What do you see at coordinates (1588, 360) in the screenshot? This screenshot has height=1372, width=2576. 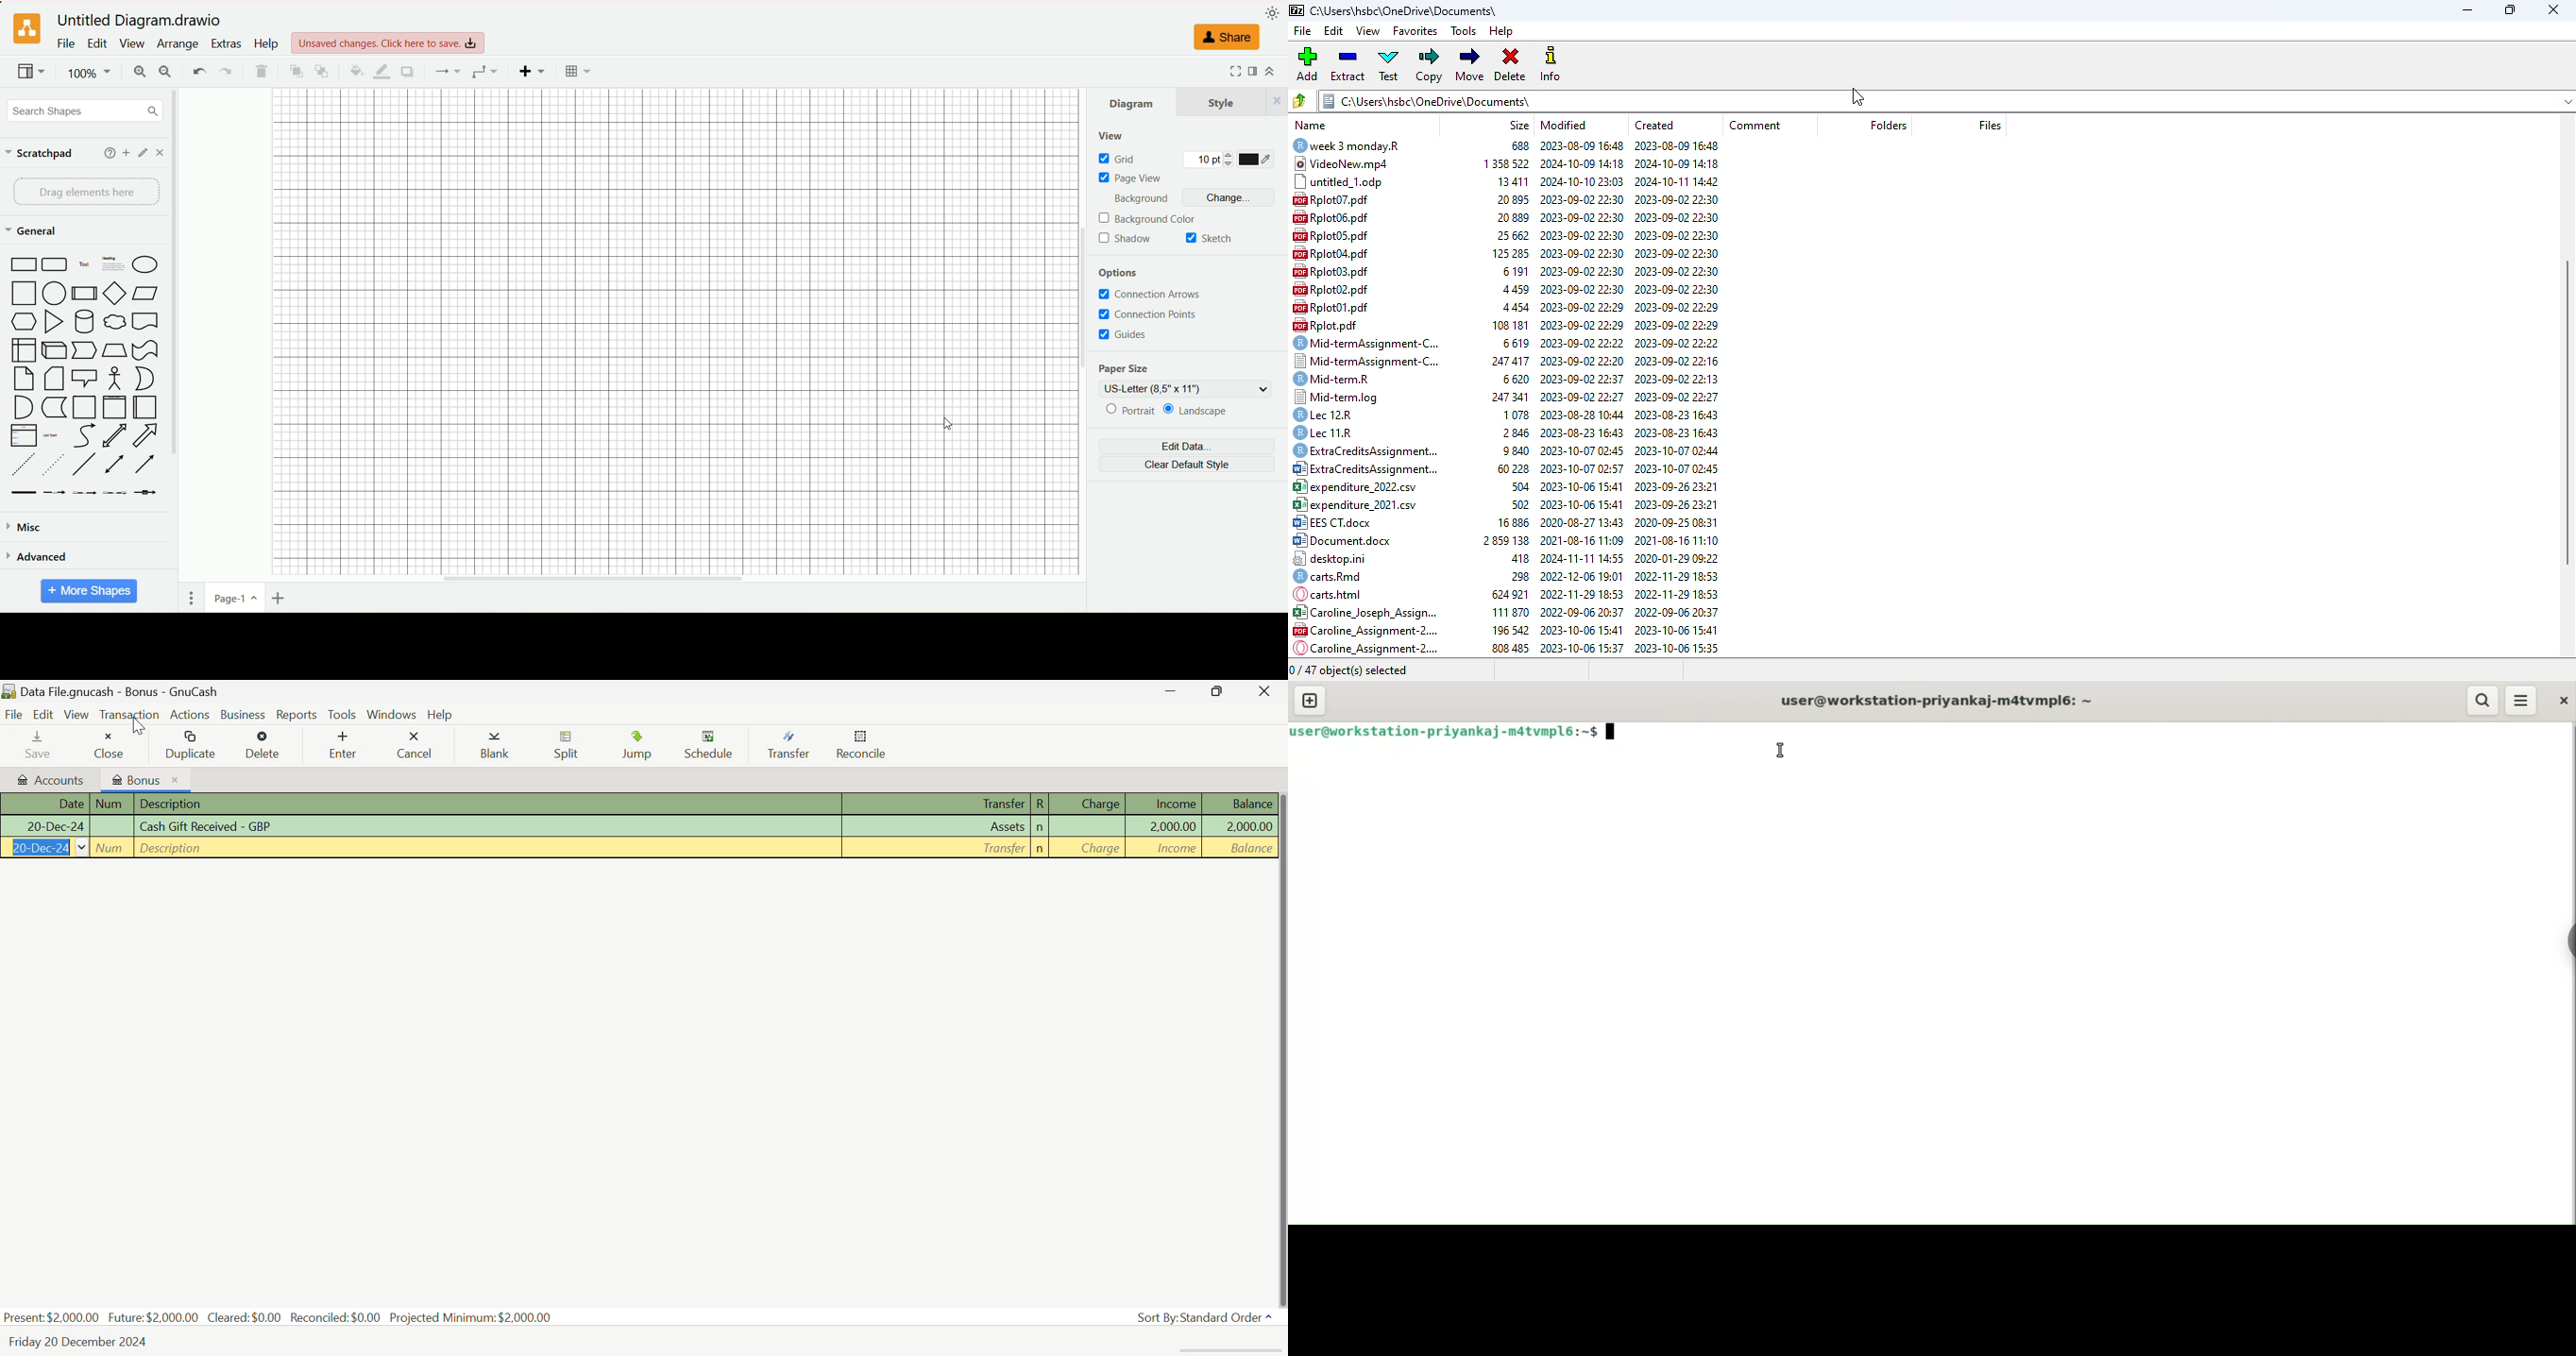 I see `2023-09-02 22:20` at bounding box center [1588, 360].